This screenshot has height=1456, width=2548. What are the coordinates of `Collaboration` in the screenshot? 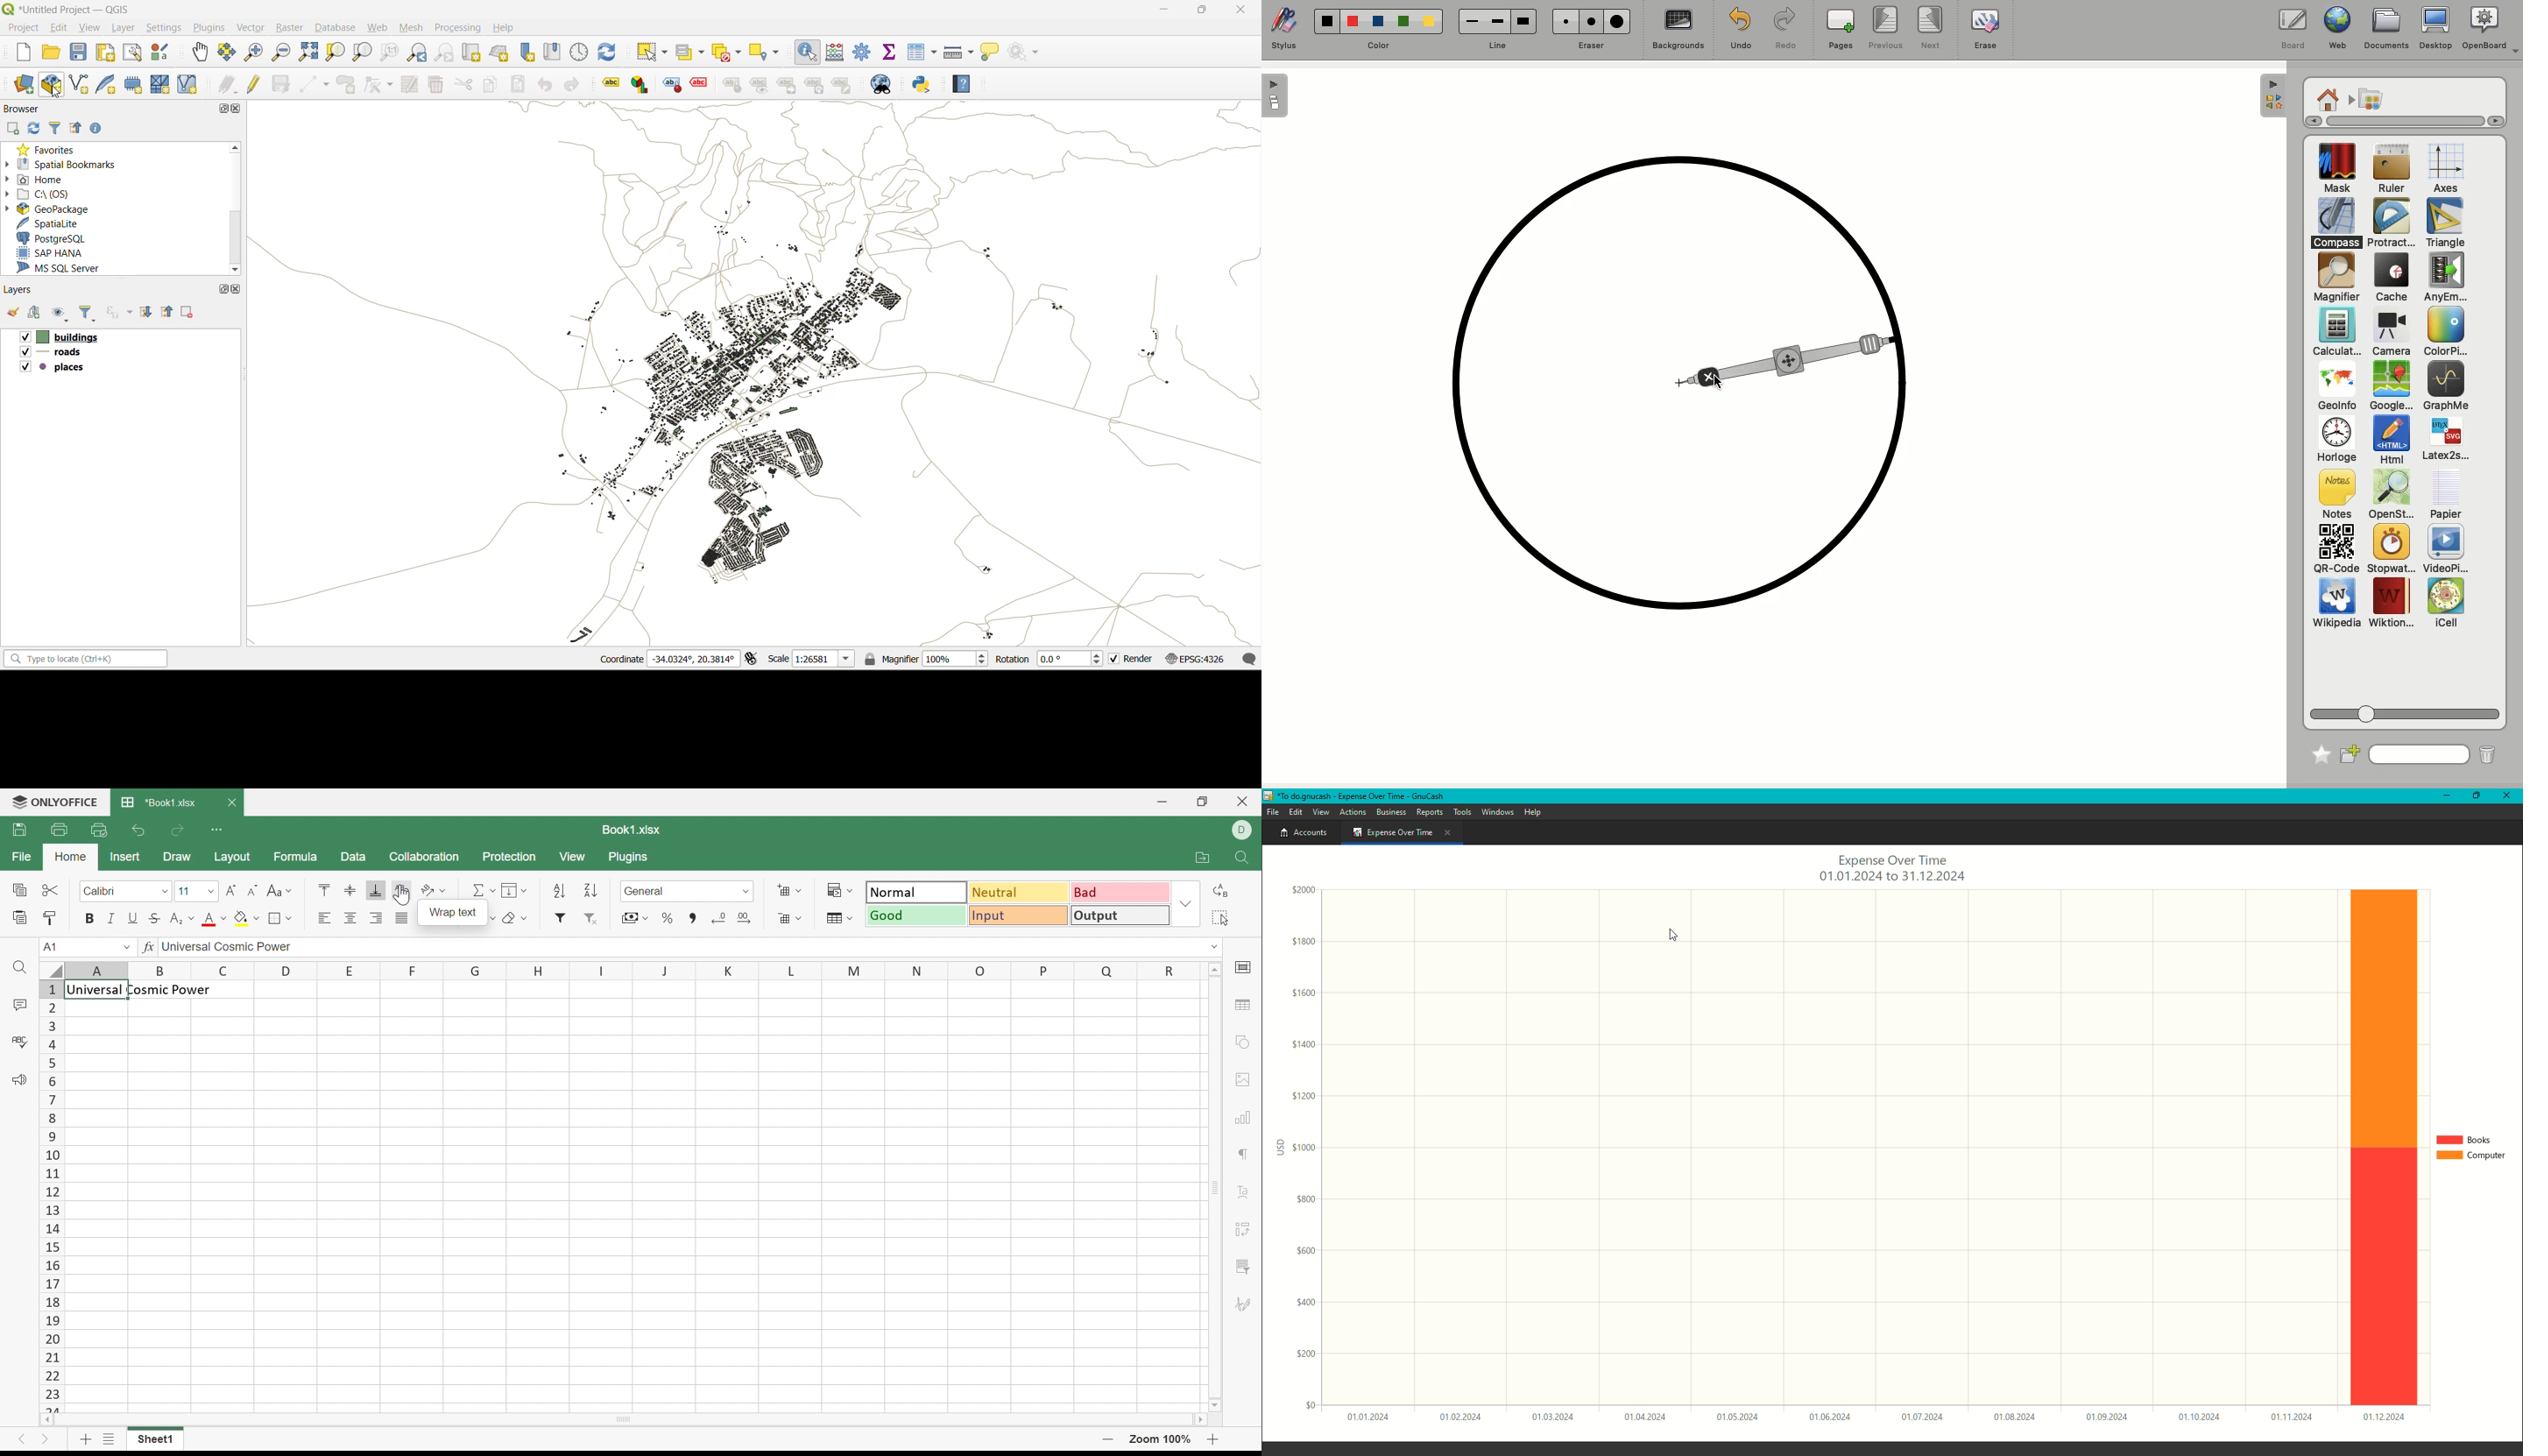 It's located at (427, 857).